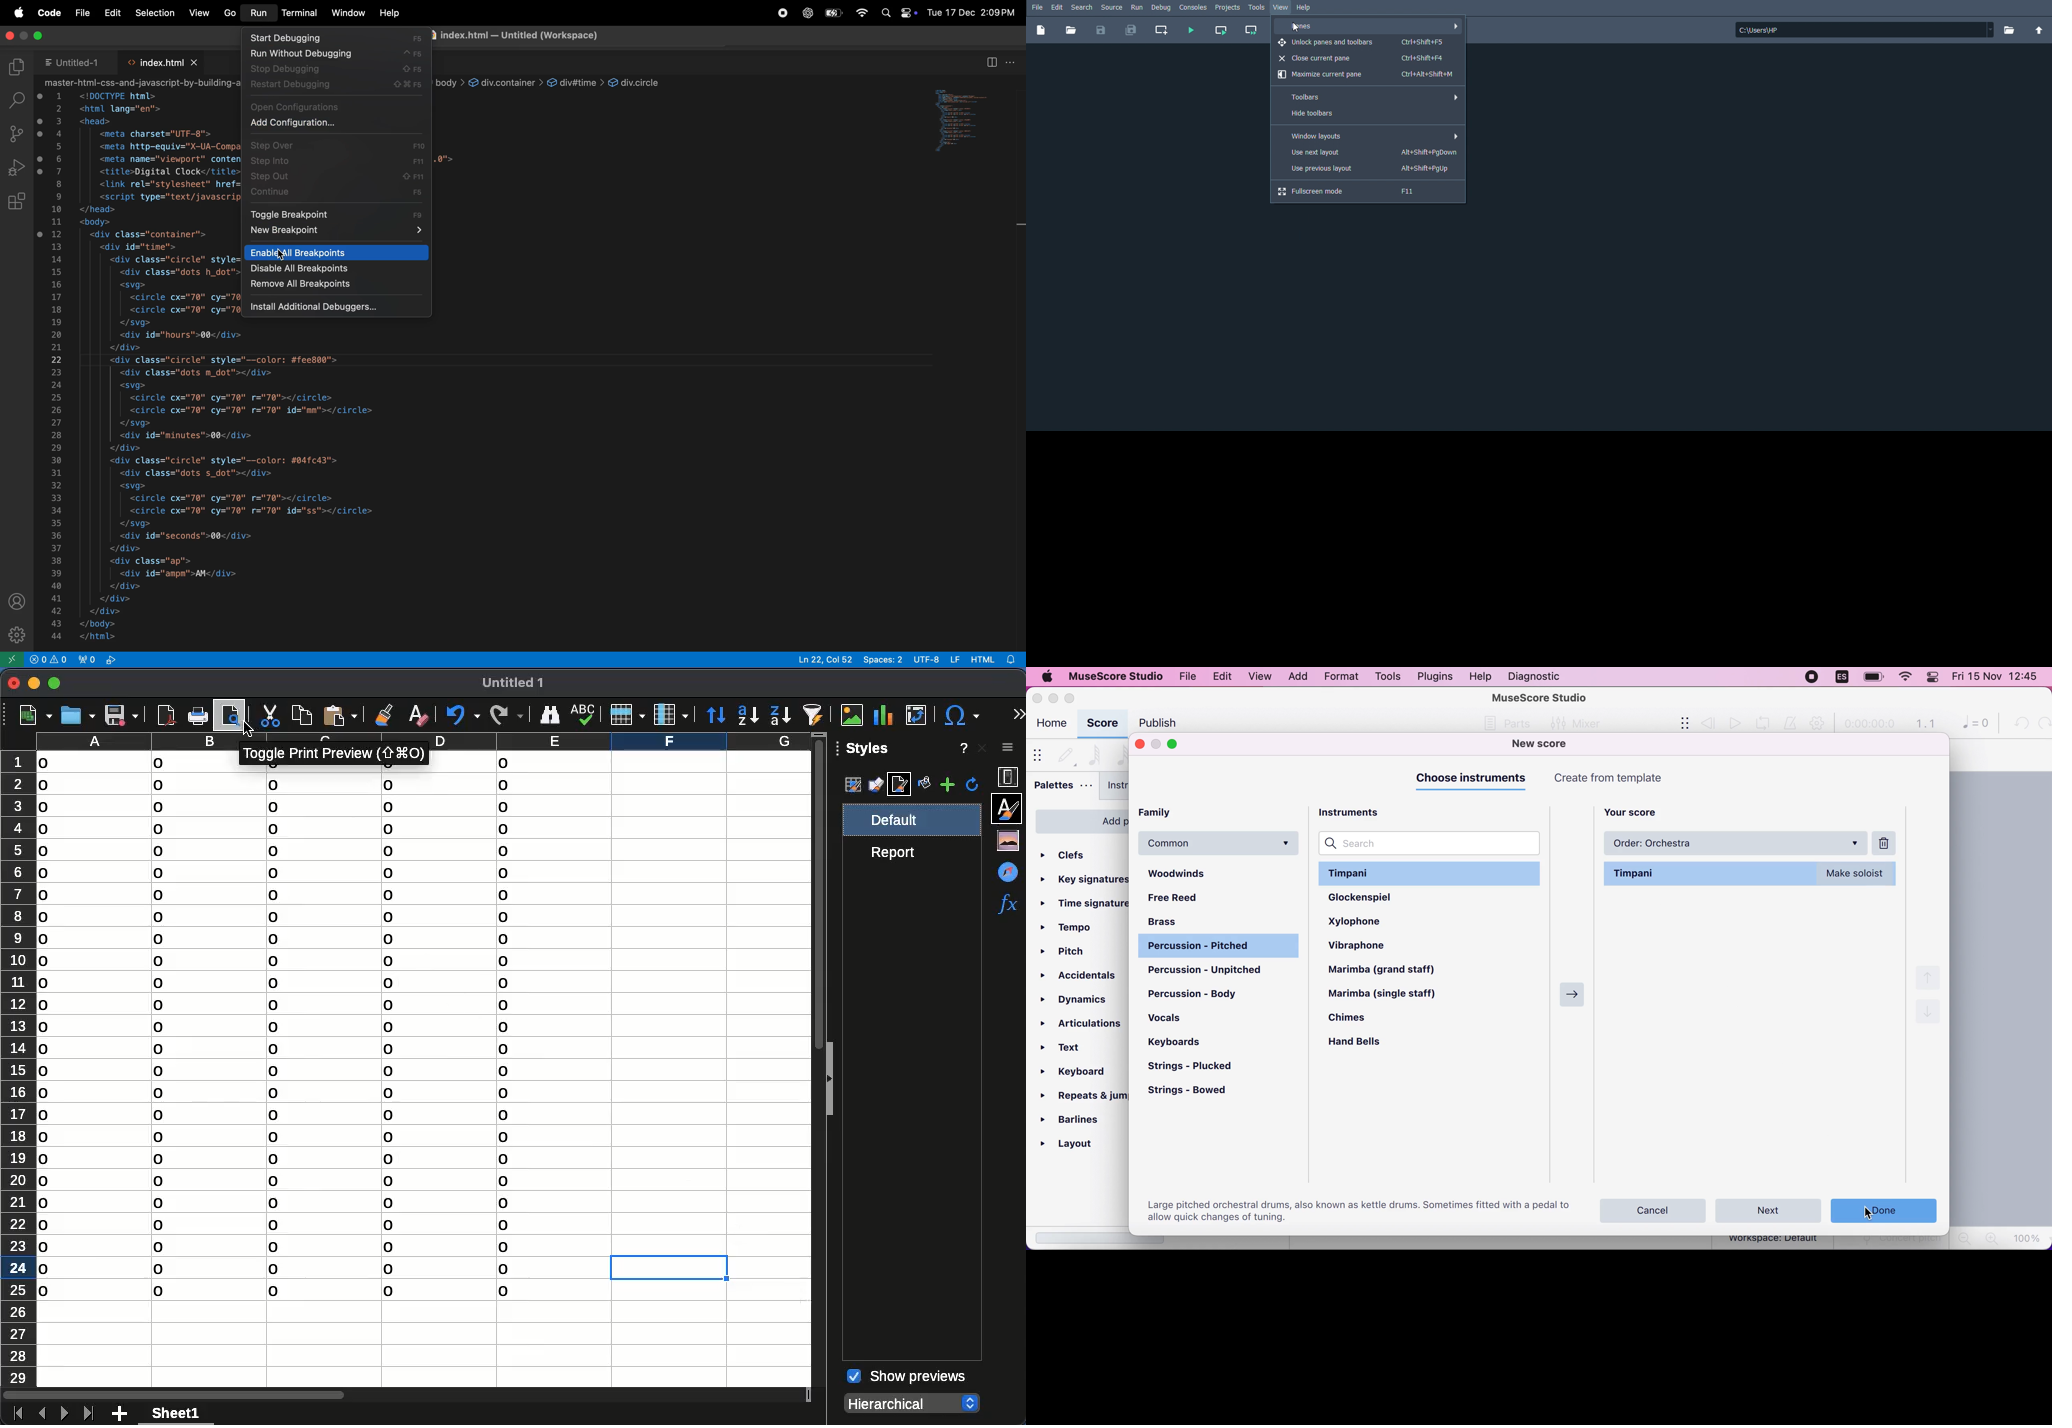 The image size is (2072, 1428). I want to click on pdf viewer, so click(166, 715).